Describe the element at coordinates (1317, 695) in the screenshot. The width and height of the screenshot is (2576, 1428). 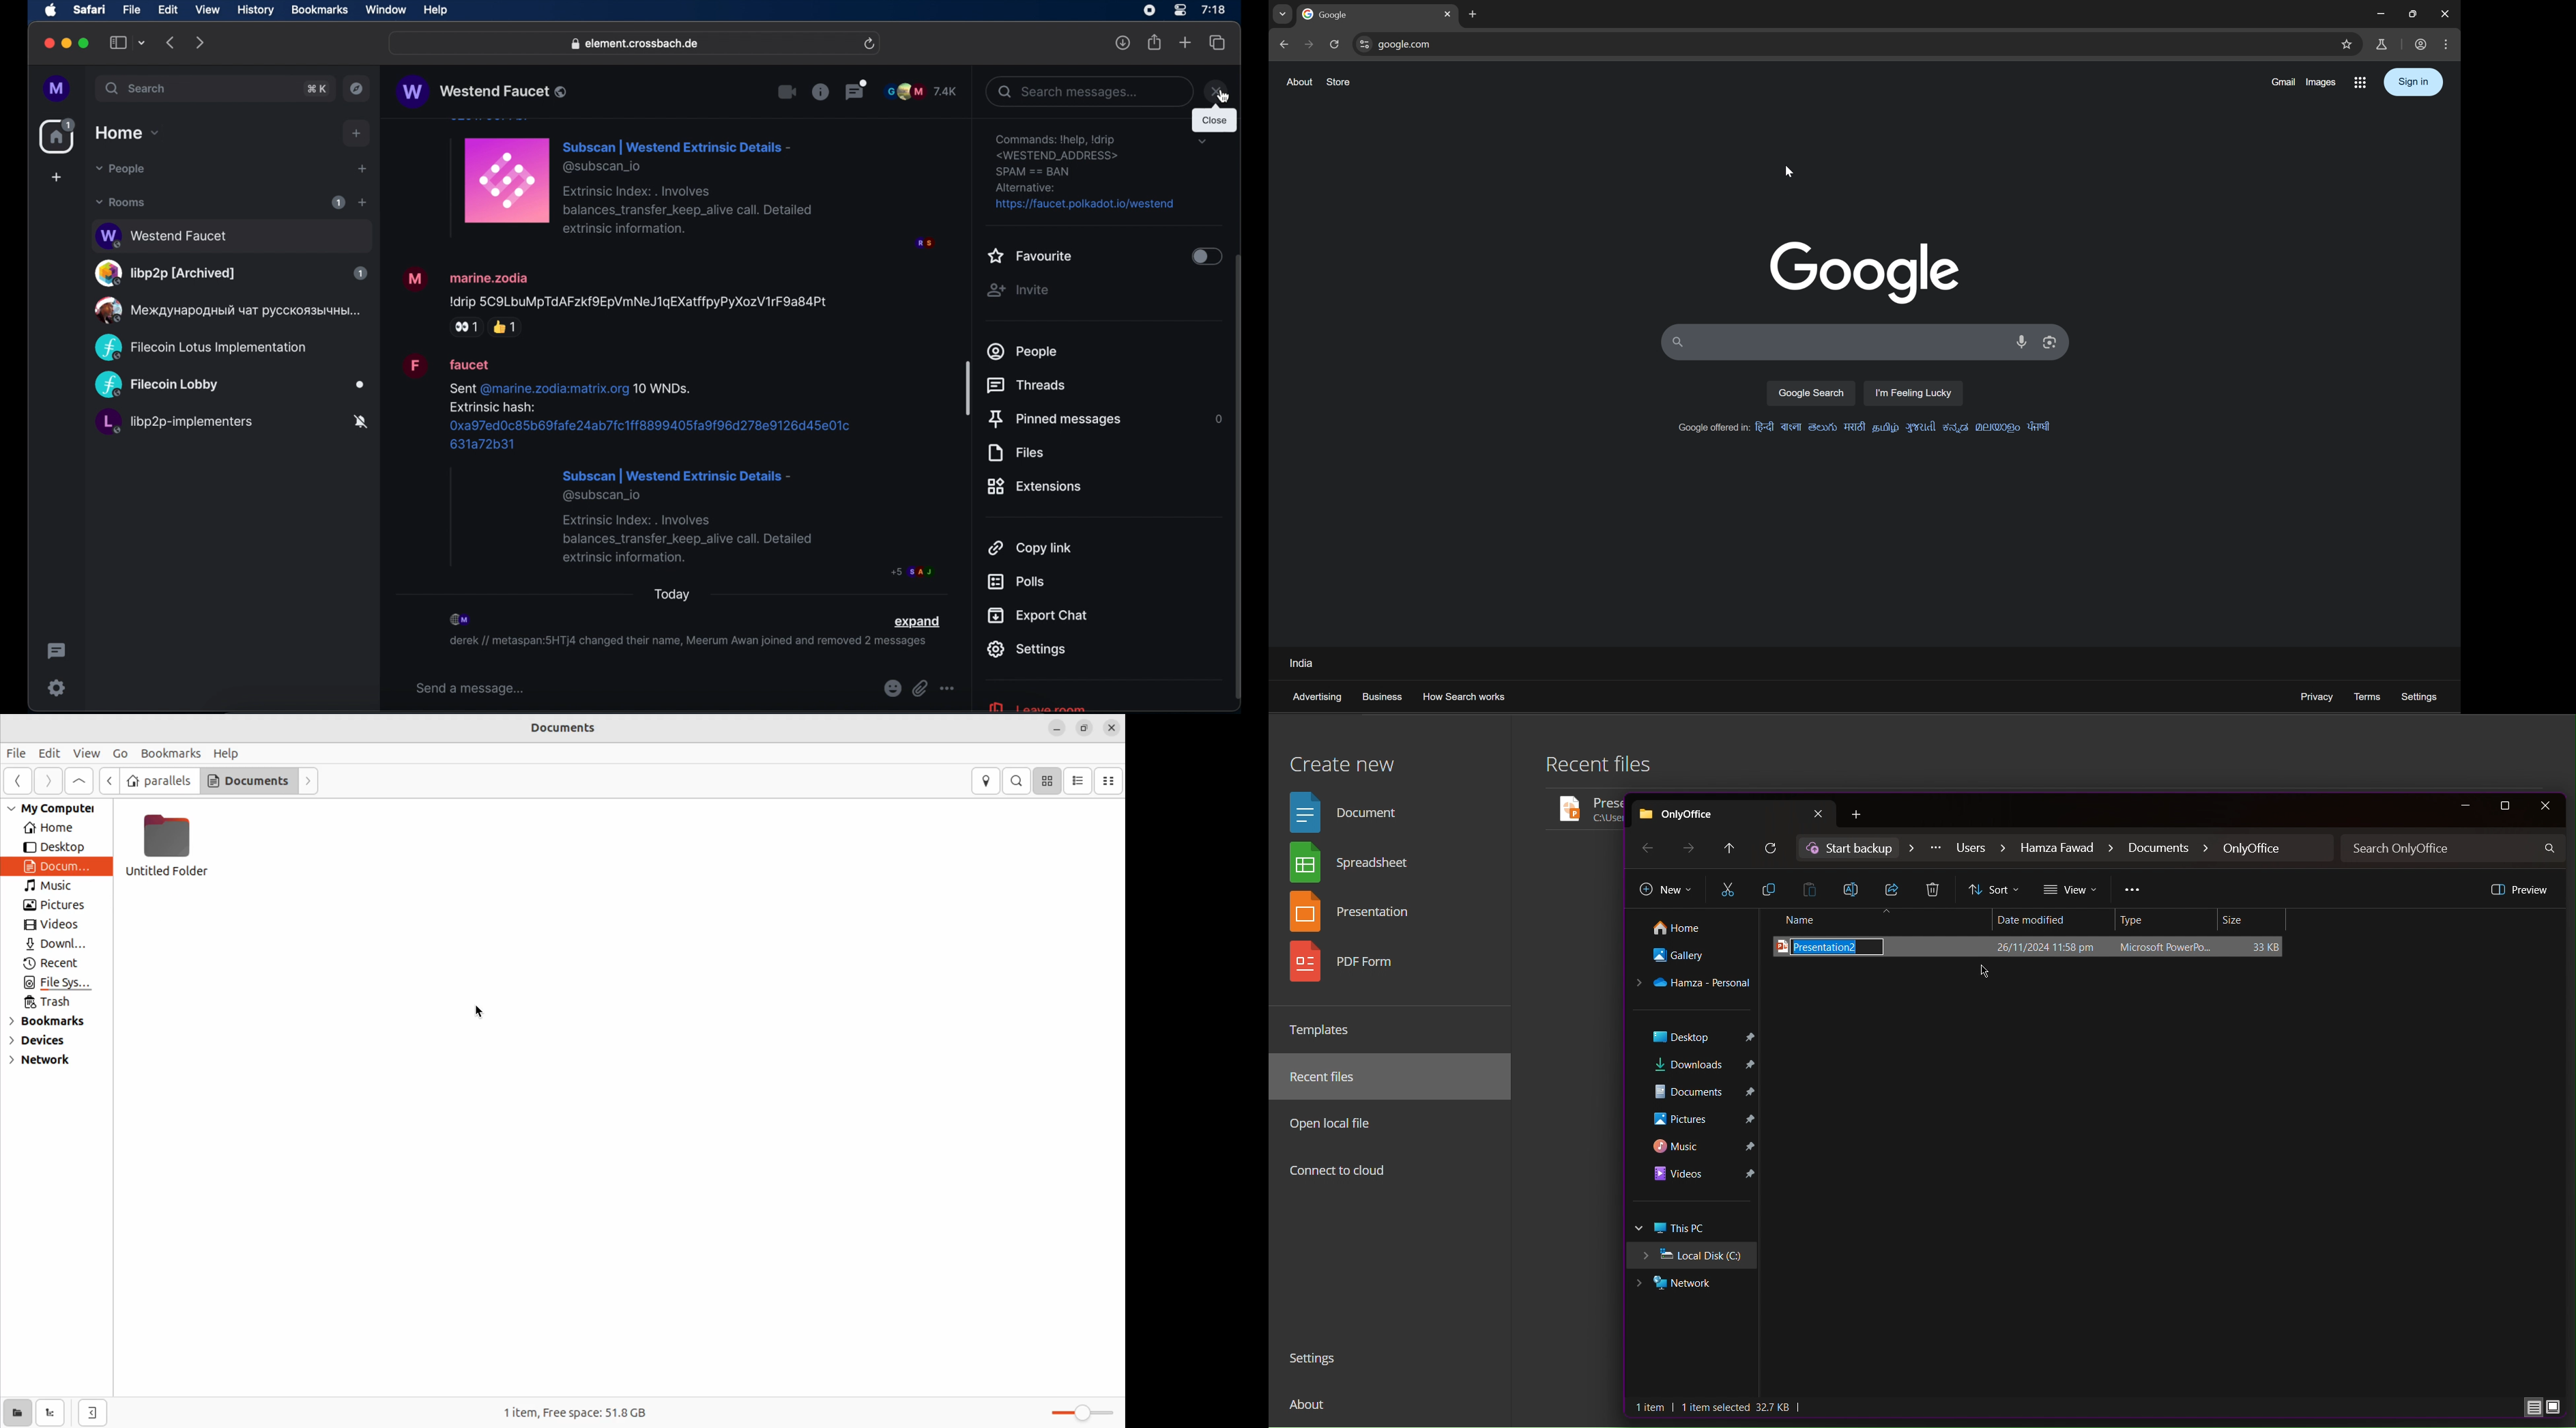
I see `advertising` at that location.